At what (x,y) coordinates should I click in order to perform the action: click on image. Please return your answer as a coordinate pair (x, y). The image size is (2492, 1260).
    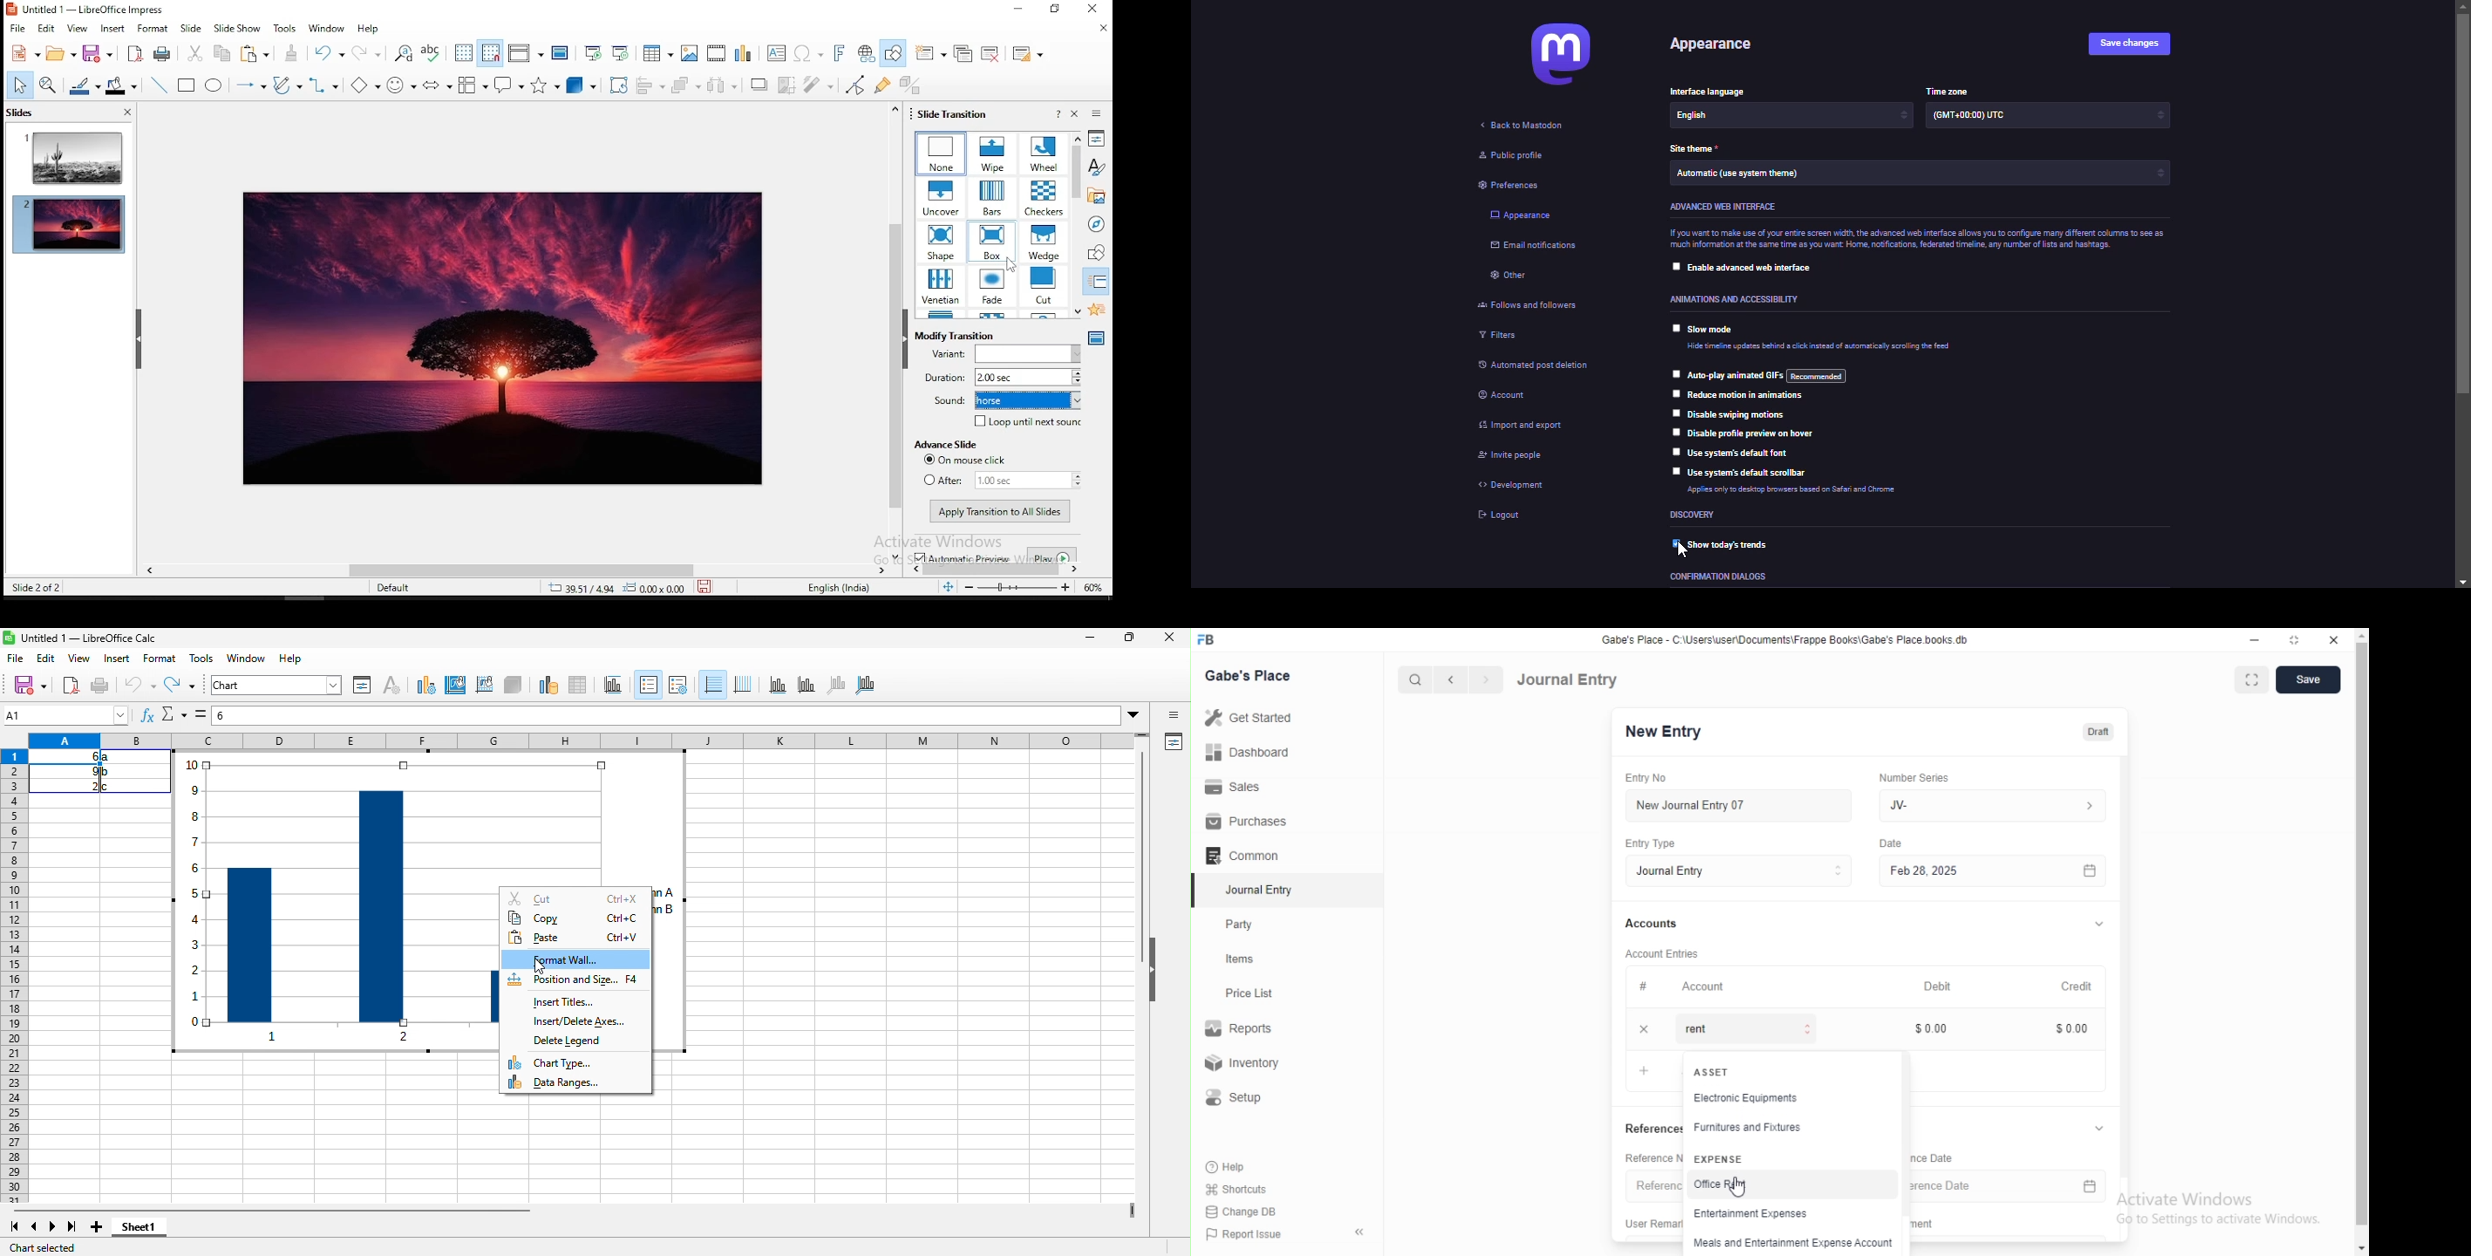
    Looking at the image, I should click on (504, 339).